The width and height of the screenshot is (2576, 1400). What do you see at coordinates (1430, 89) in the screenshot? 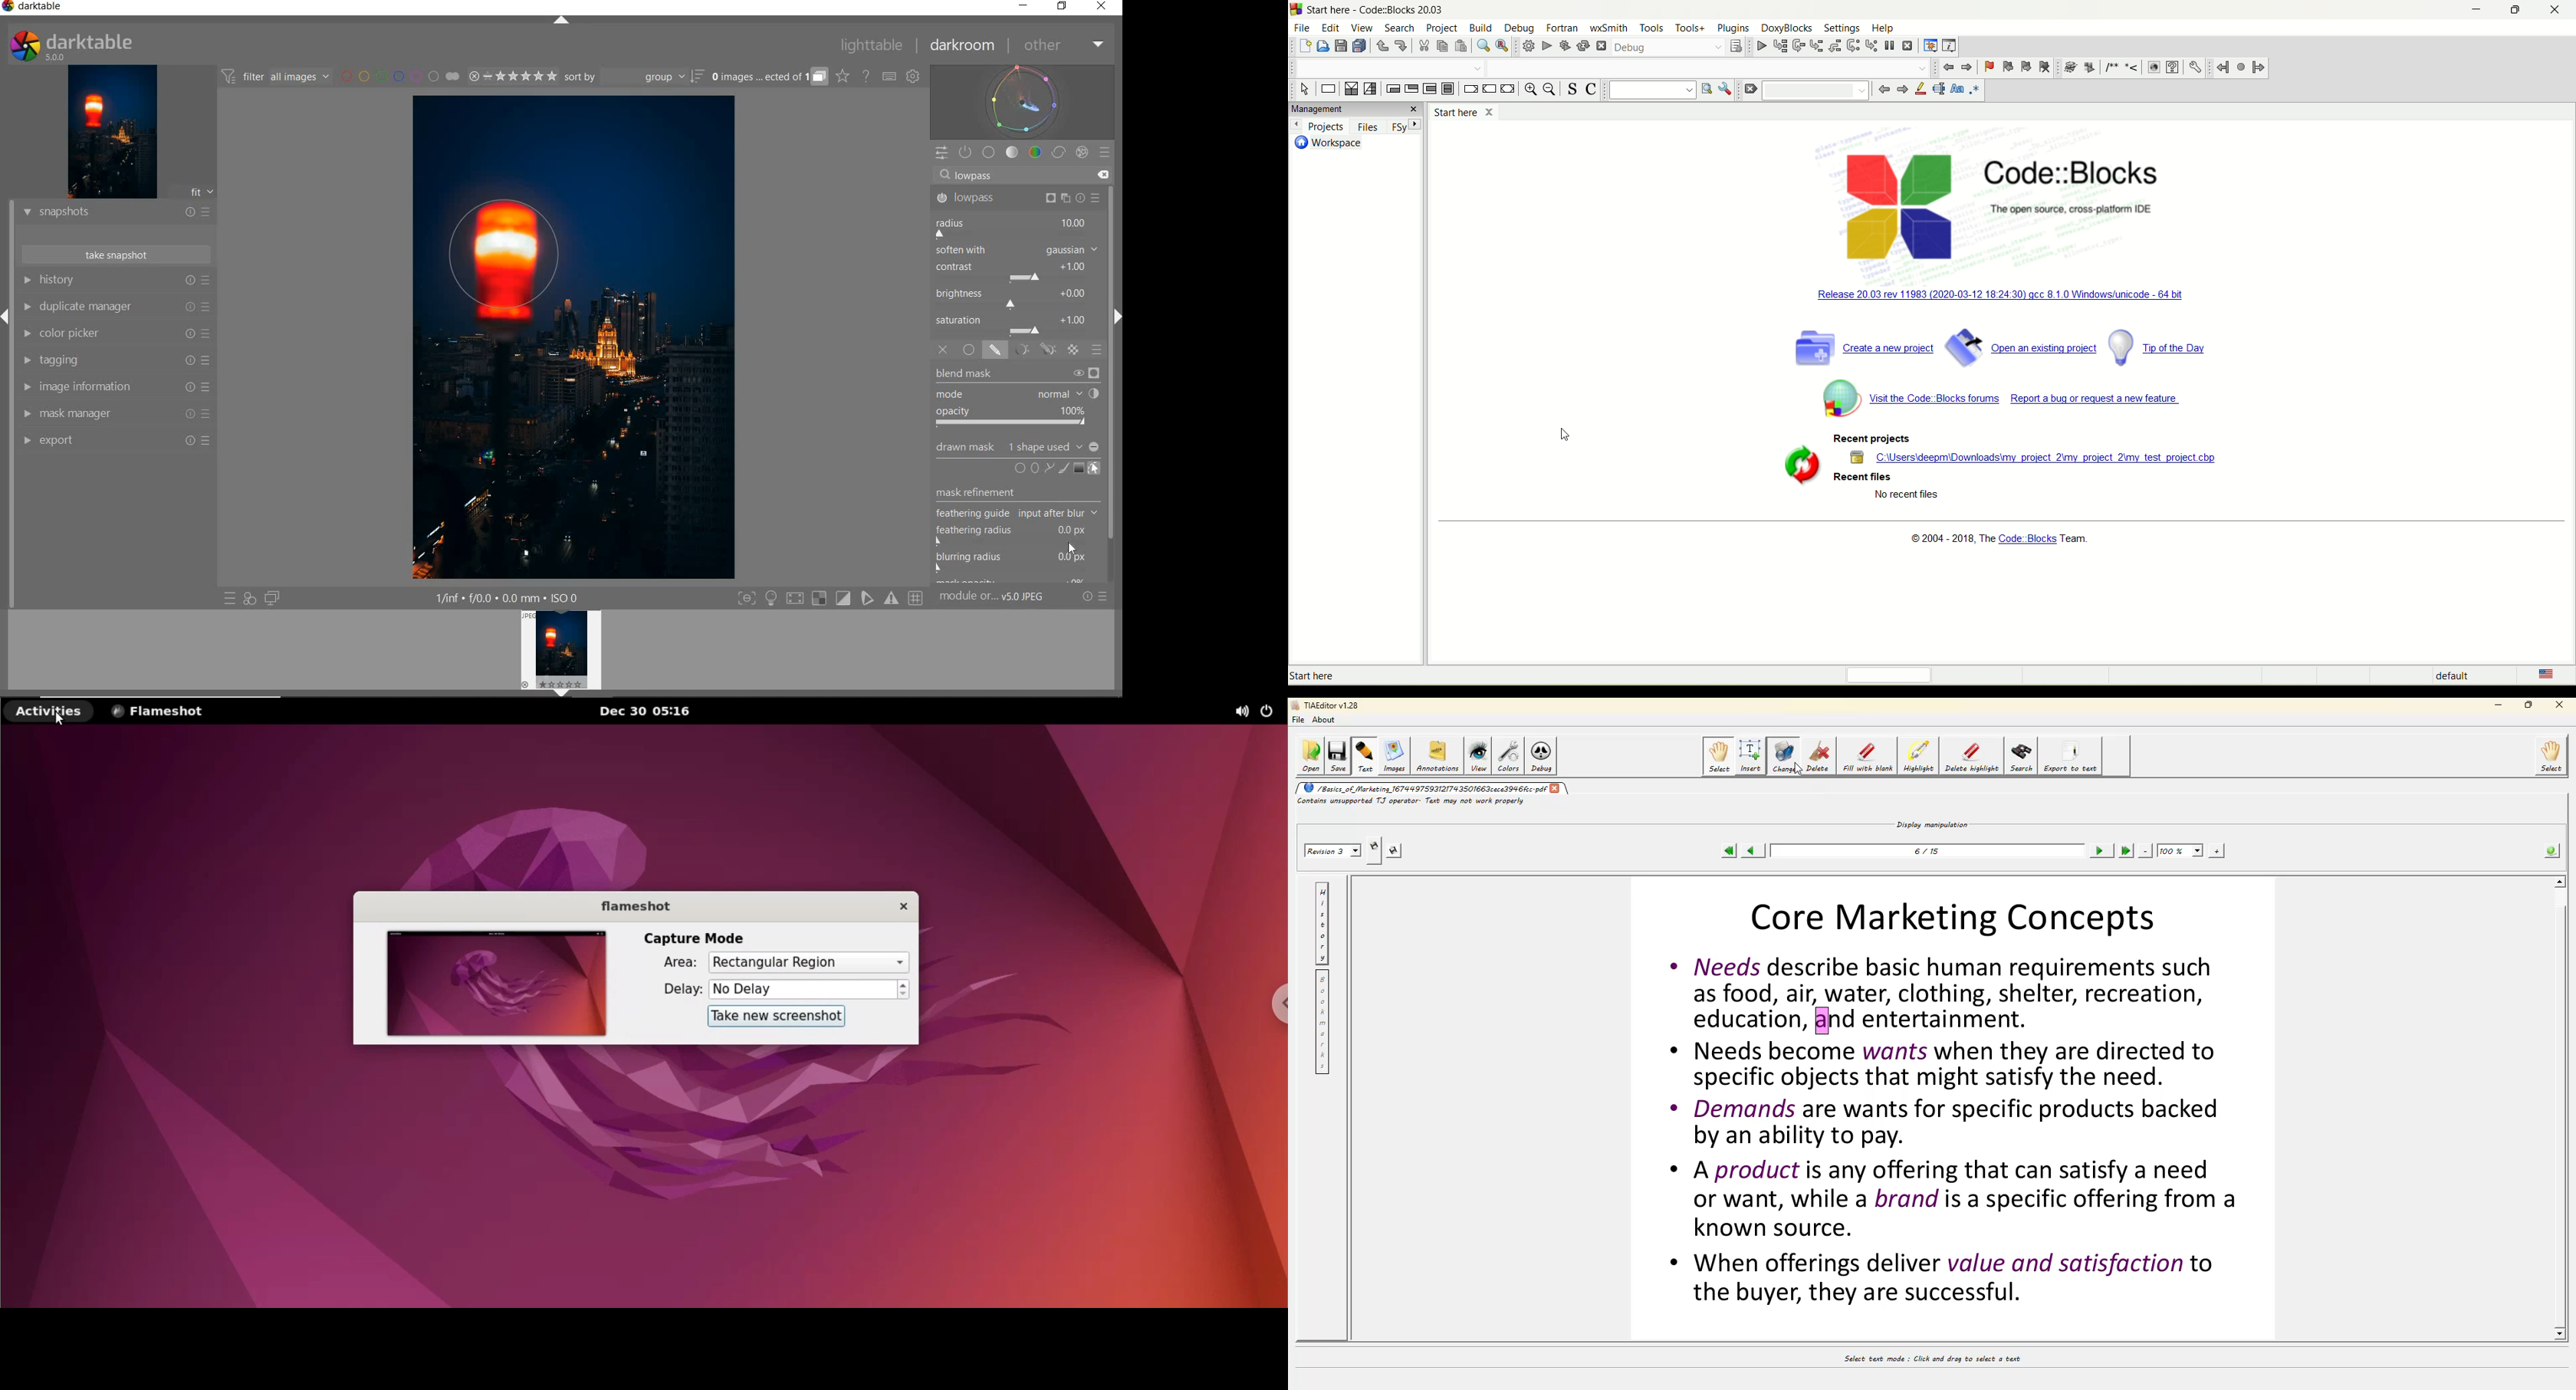
I see `counting loop` at bounding box center [1430, 89].